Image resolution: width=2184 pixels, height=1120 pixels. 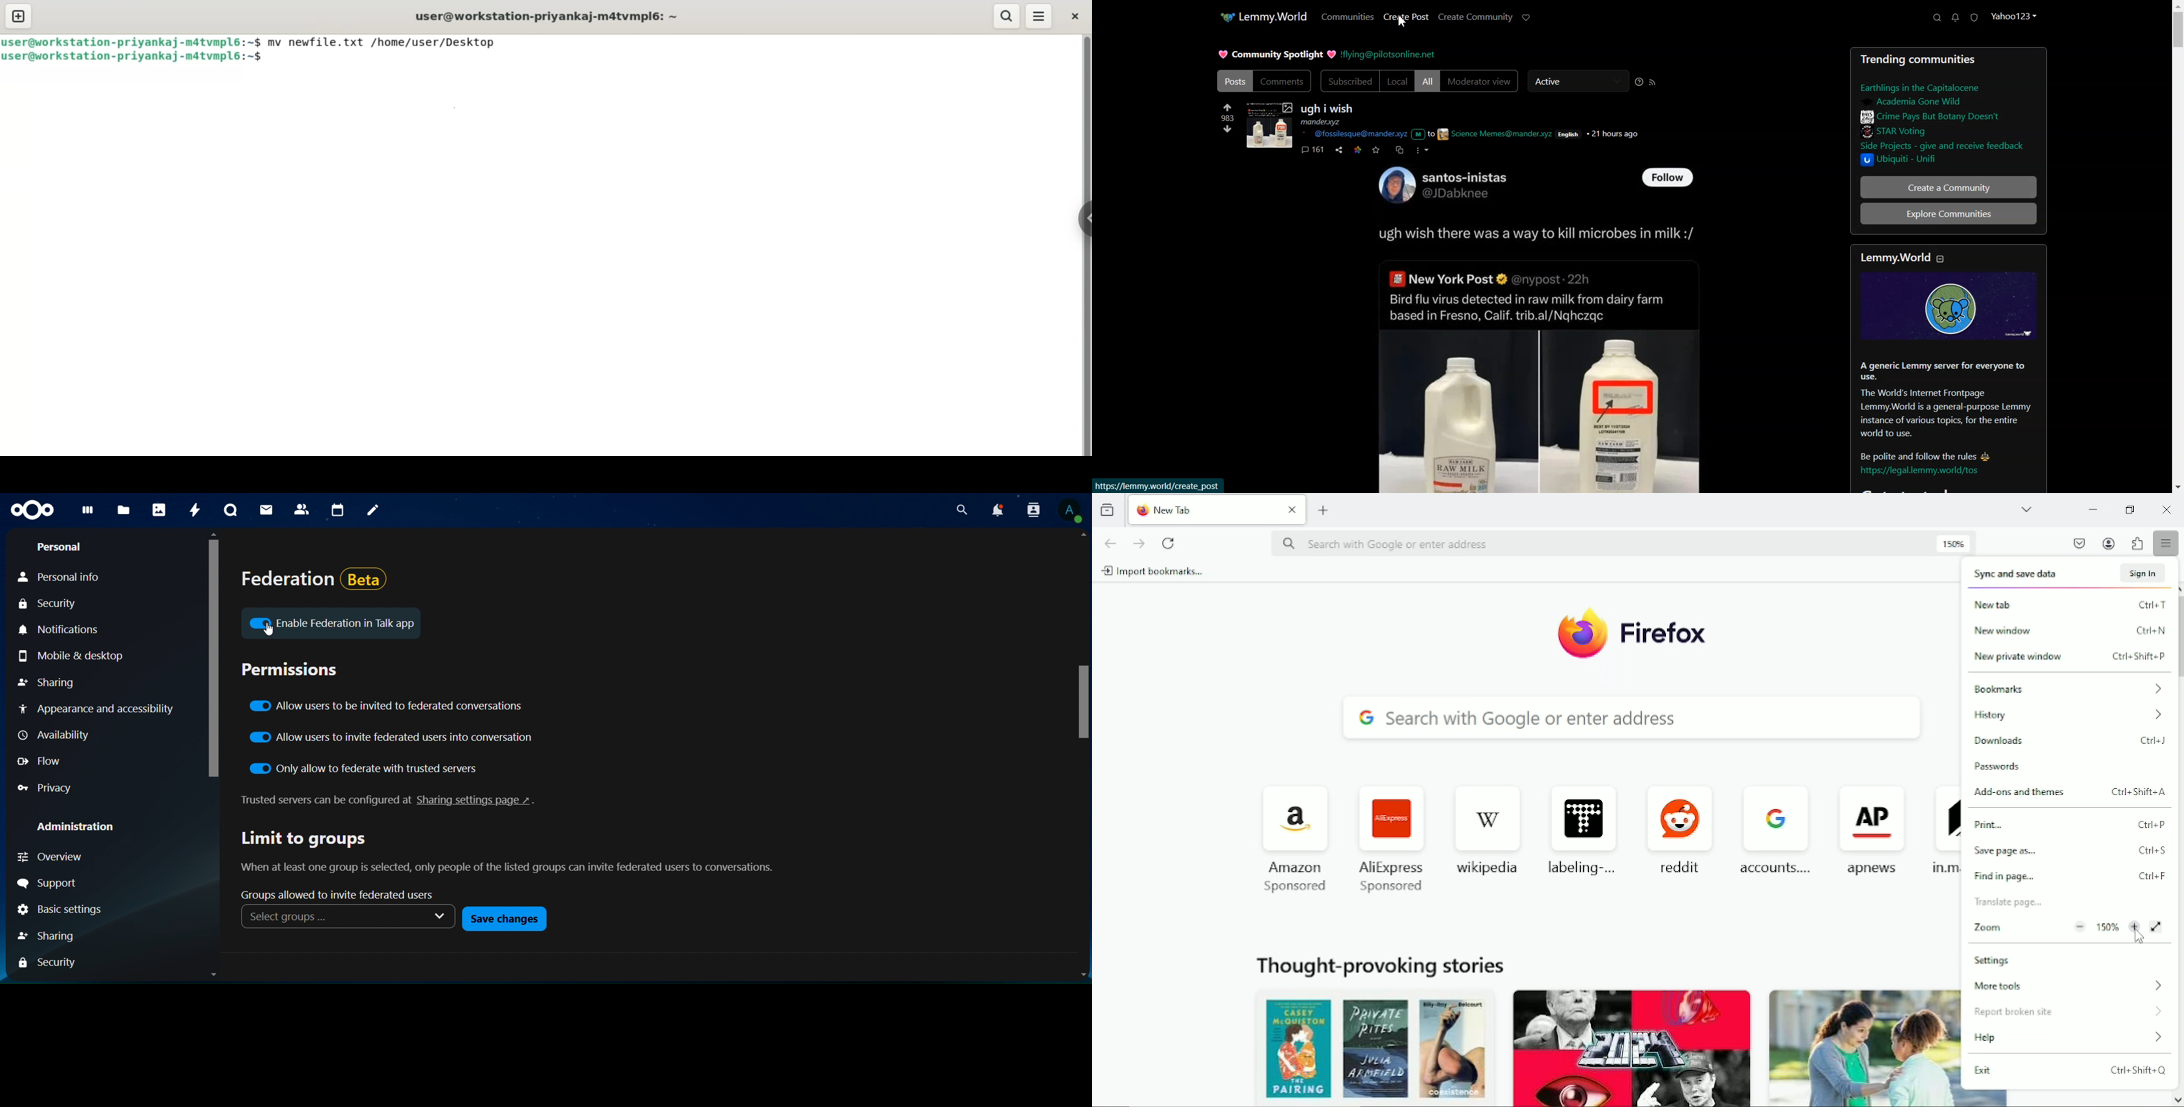 What do you see at coordinates (41, 762) in the screenshot?
I see `Flow` at bounding box center [41, 762].